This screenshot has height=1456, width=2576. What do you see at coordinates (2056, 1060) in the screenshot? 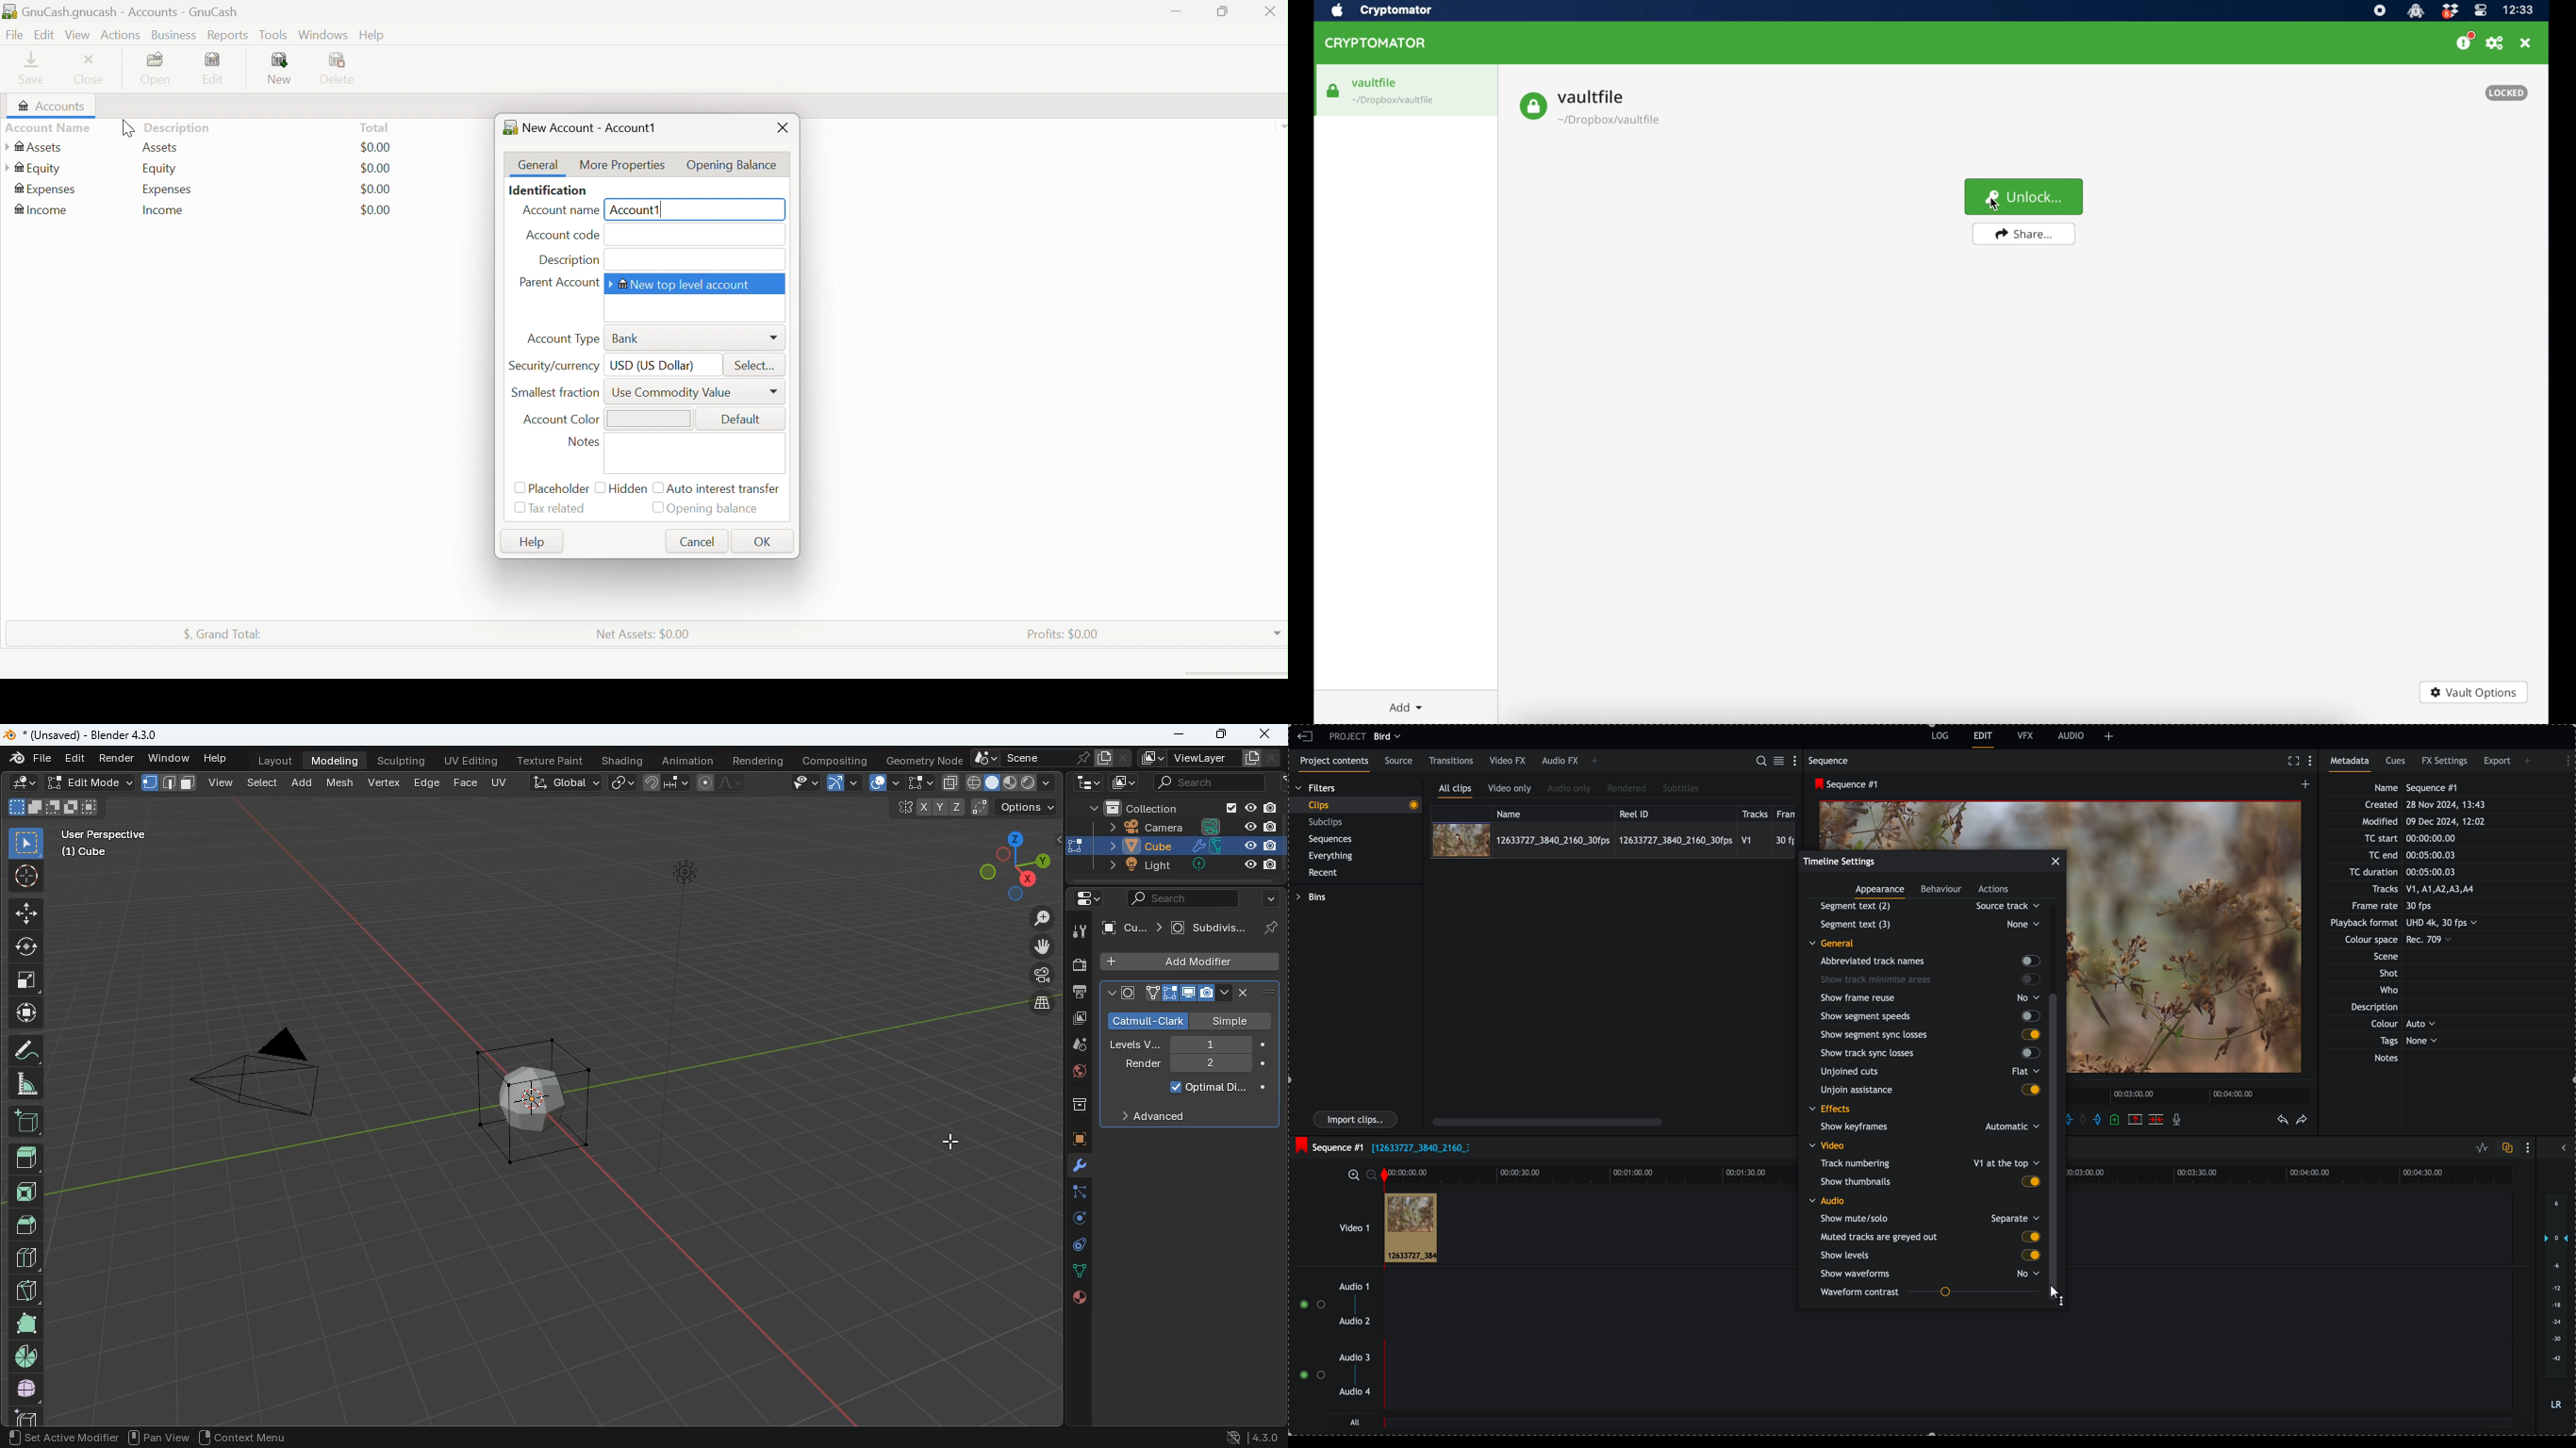
I see `click on scroll bar` at bounding box center [2056, 1060].